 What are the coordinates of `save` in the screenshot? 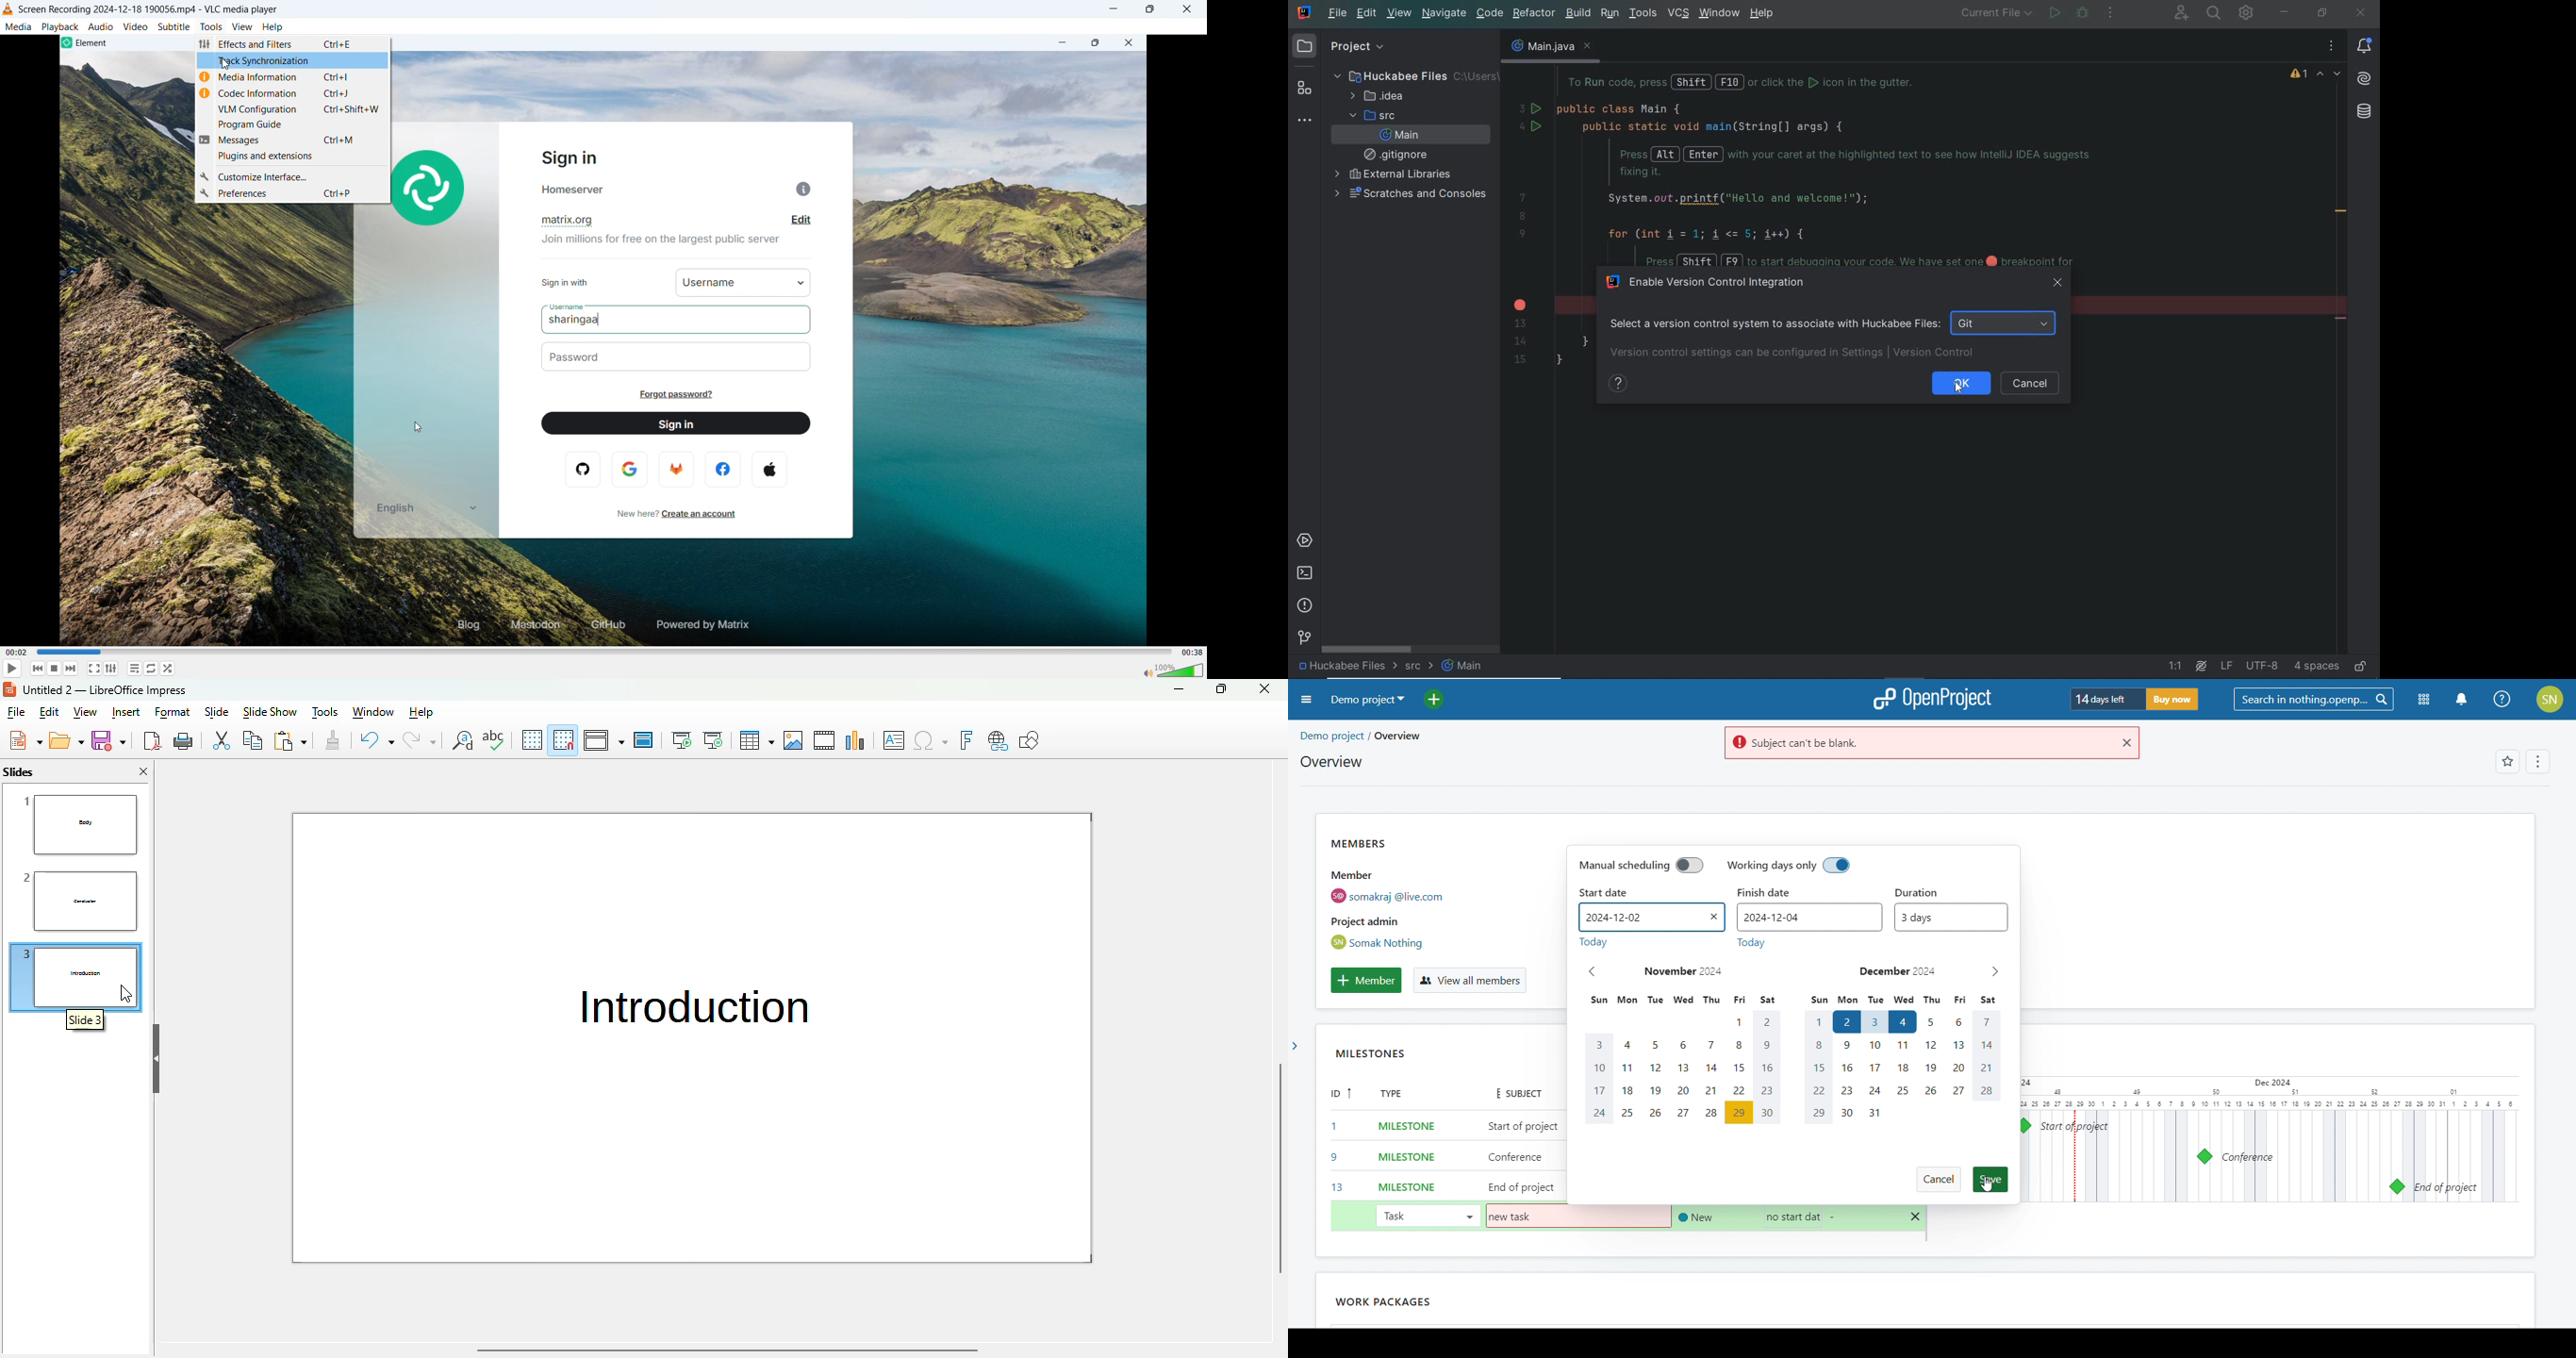 It's located at (108, 740).